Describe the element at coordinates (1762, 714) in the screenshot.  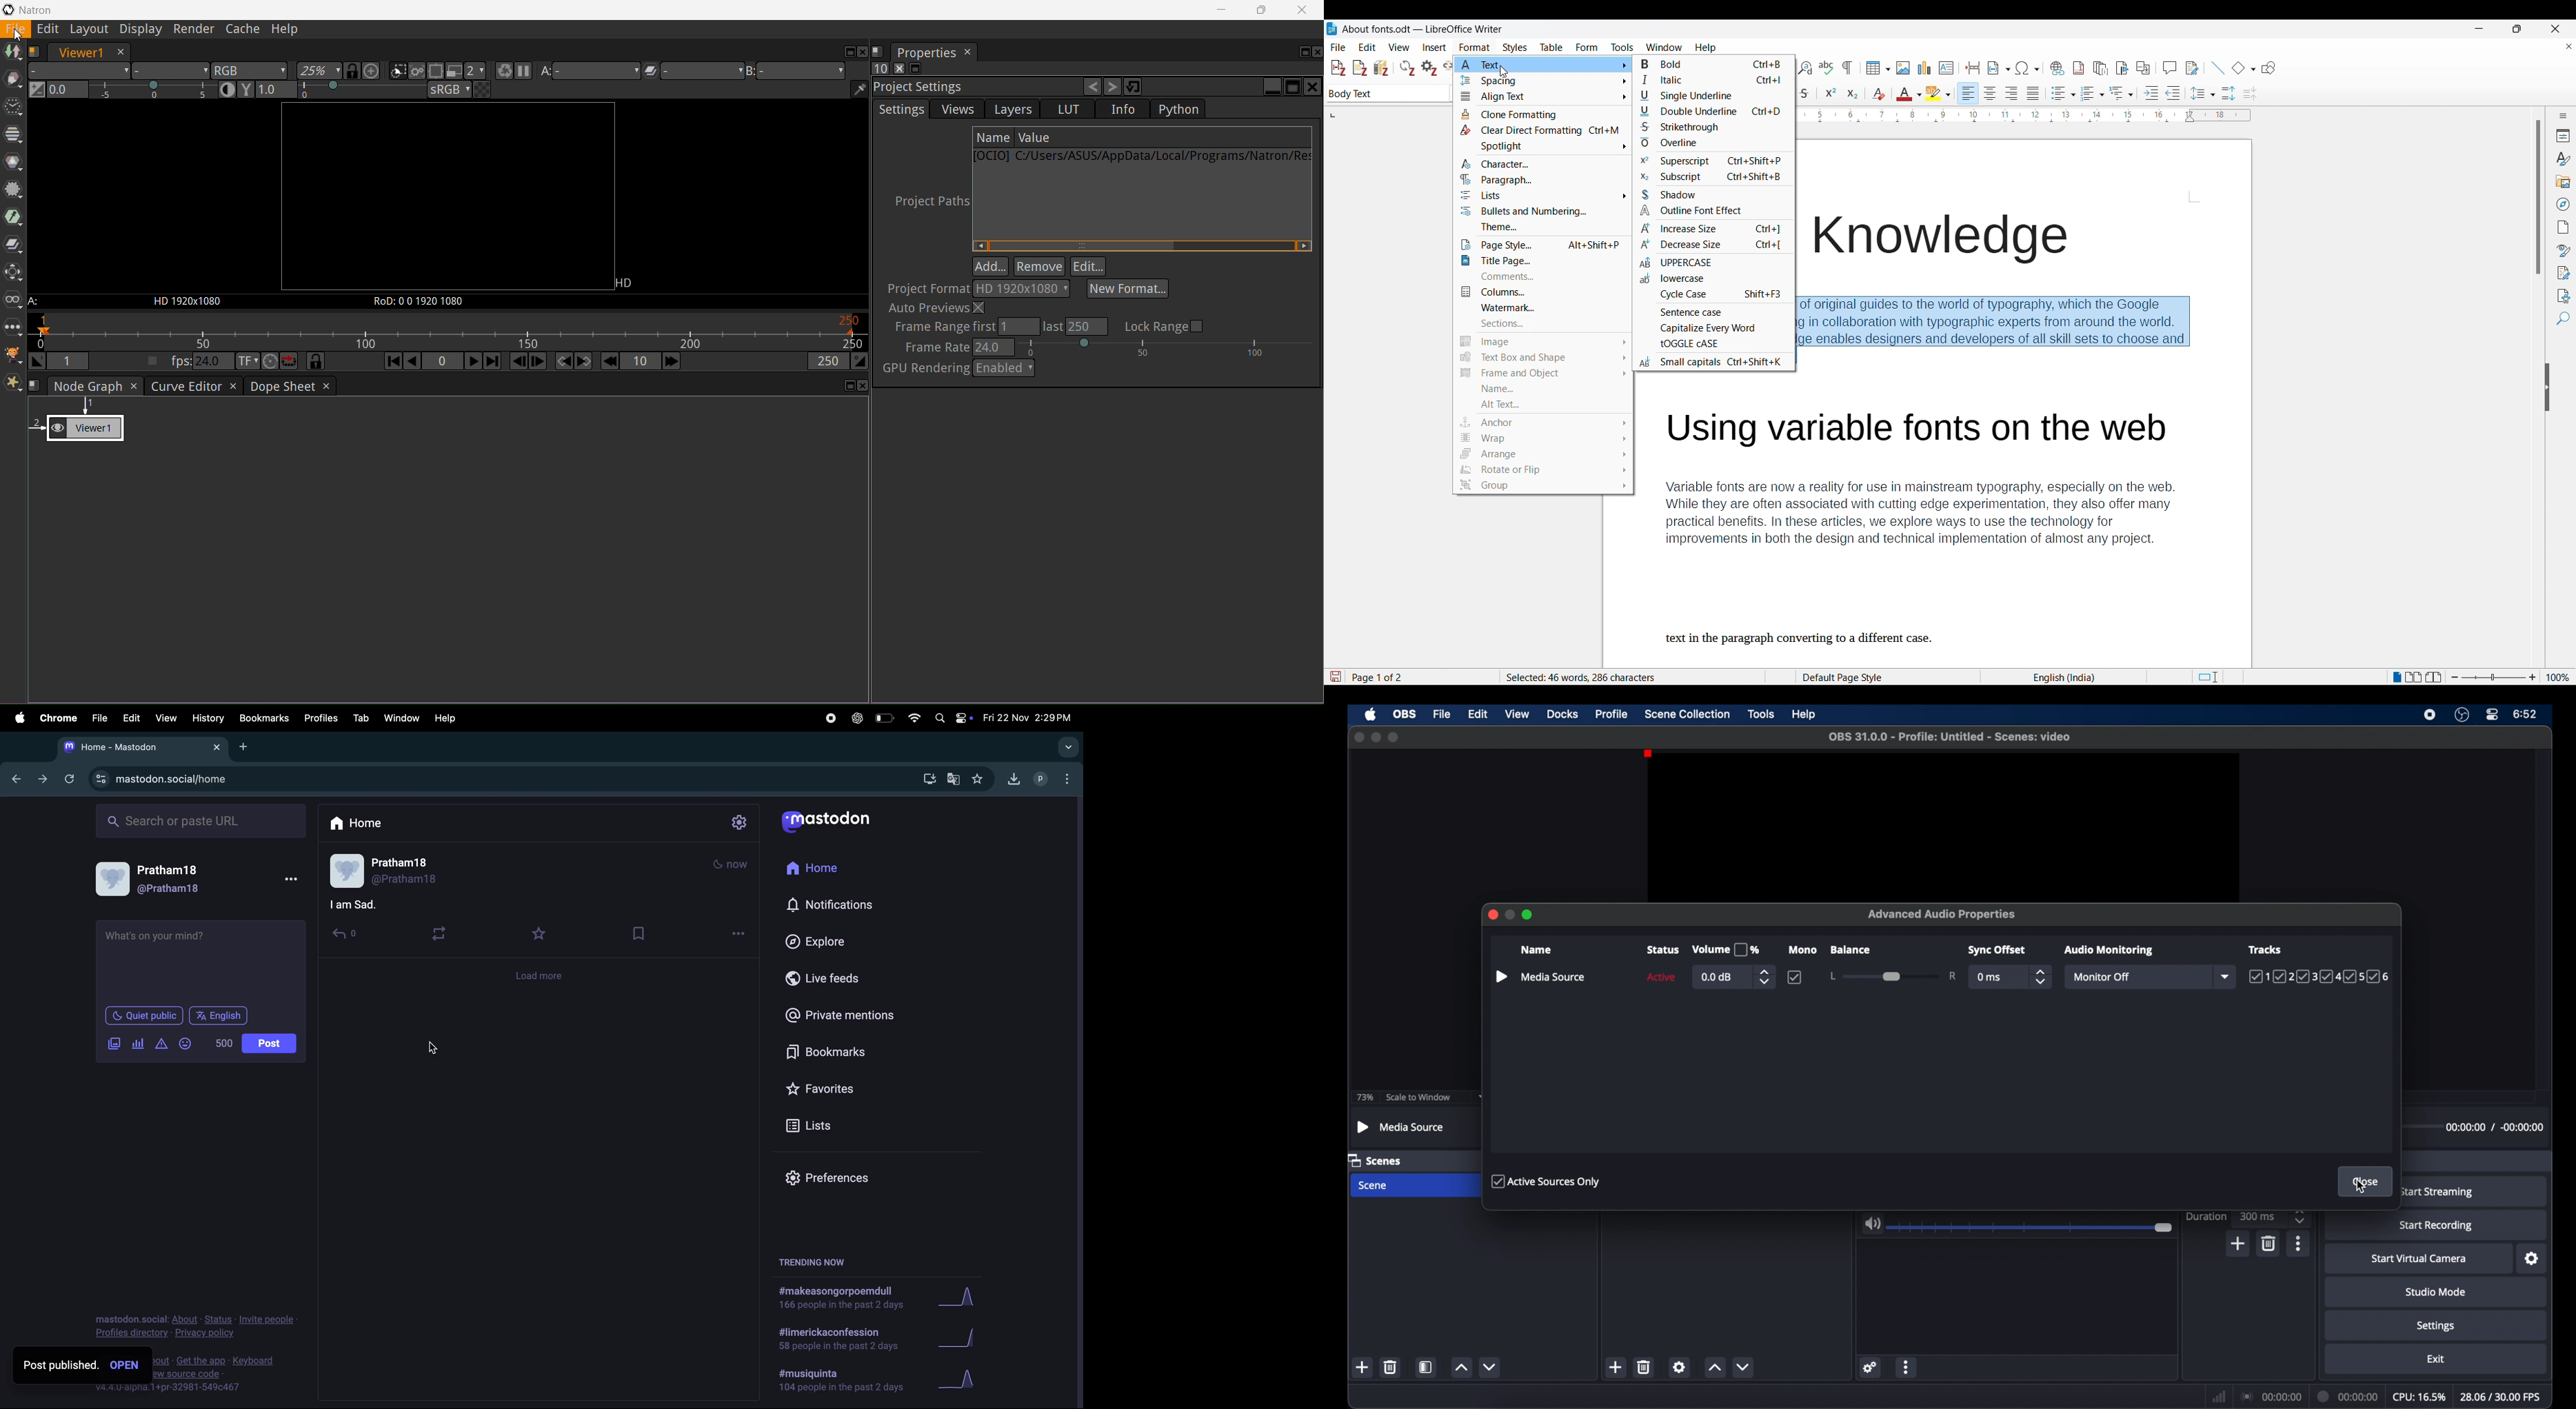
I see `tools` at that location.